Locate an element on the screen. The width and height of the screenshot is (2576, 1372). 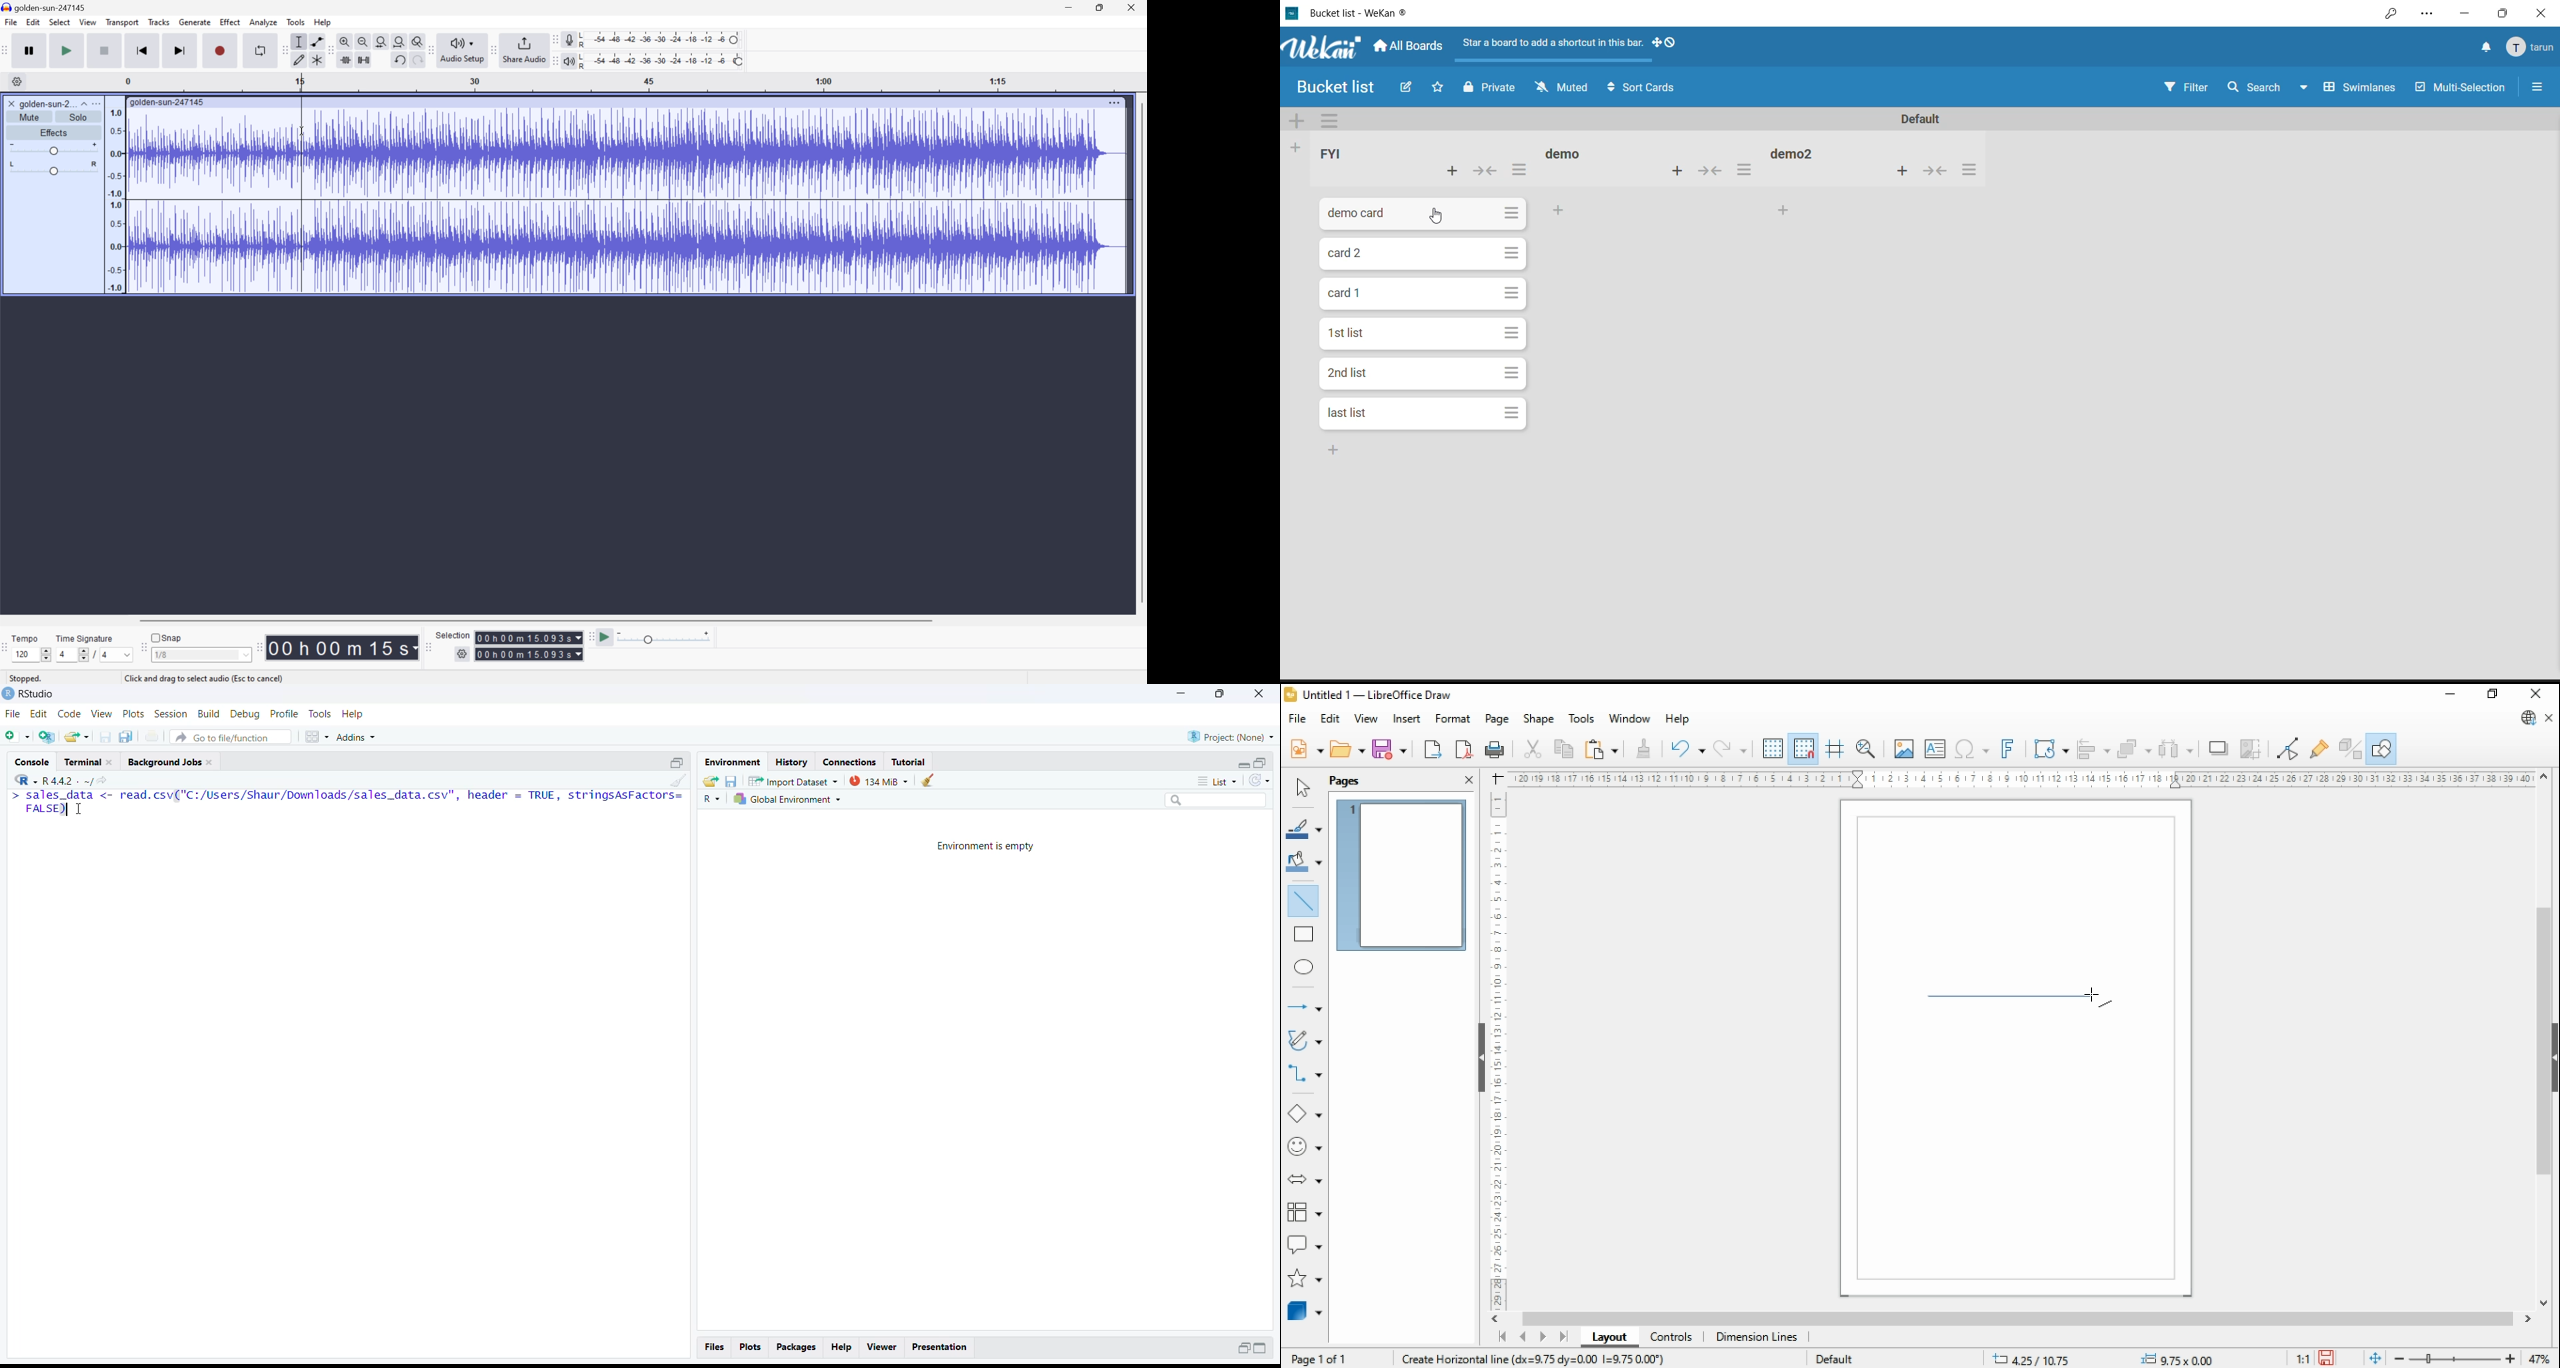
card title is located at coordinates (1351, 334).